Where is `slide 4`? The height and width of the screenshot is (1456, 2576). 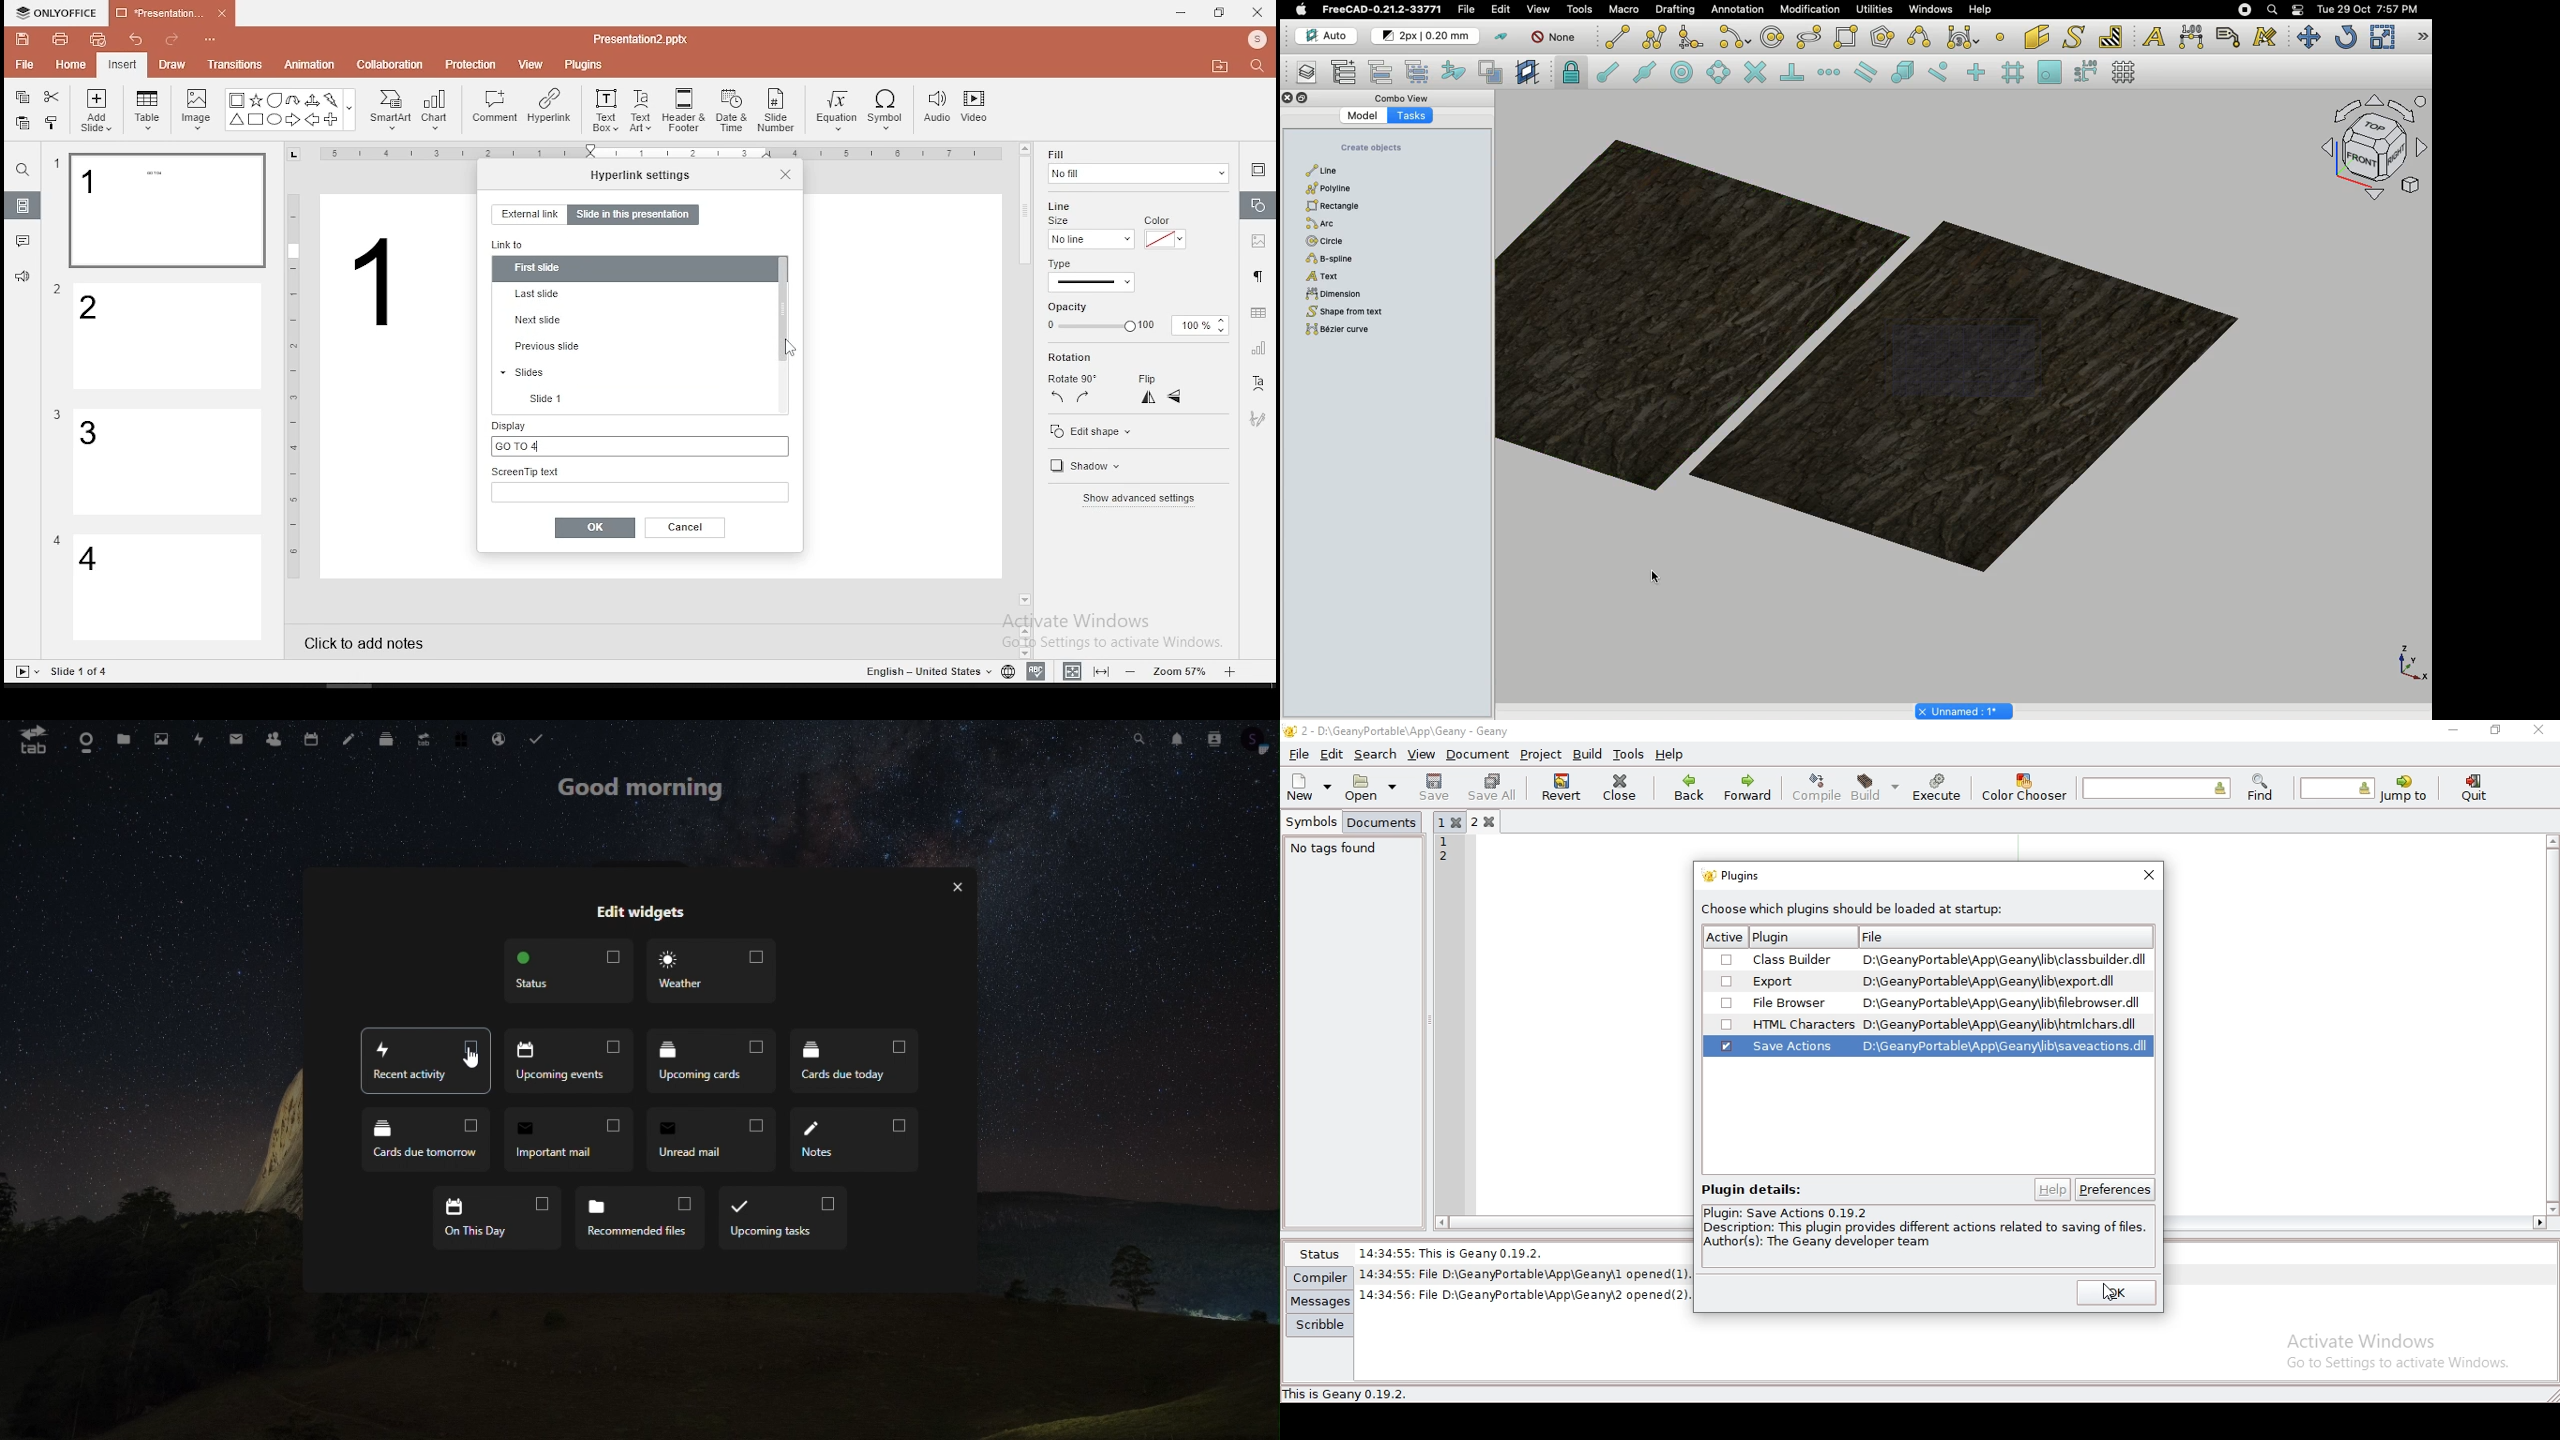 slide 4 is located at coordinates (168, 589).